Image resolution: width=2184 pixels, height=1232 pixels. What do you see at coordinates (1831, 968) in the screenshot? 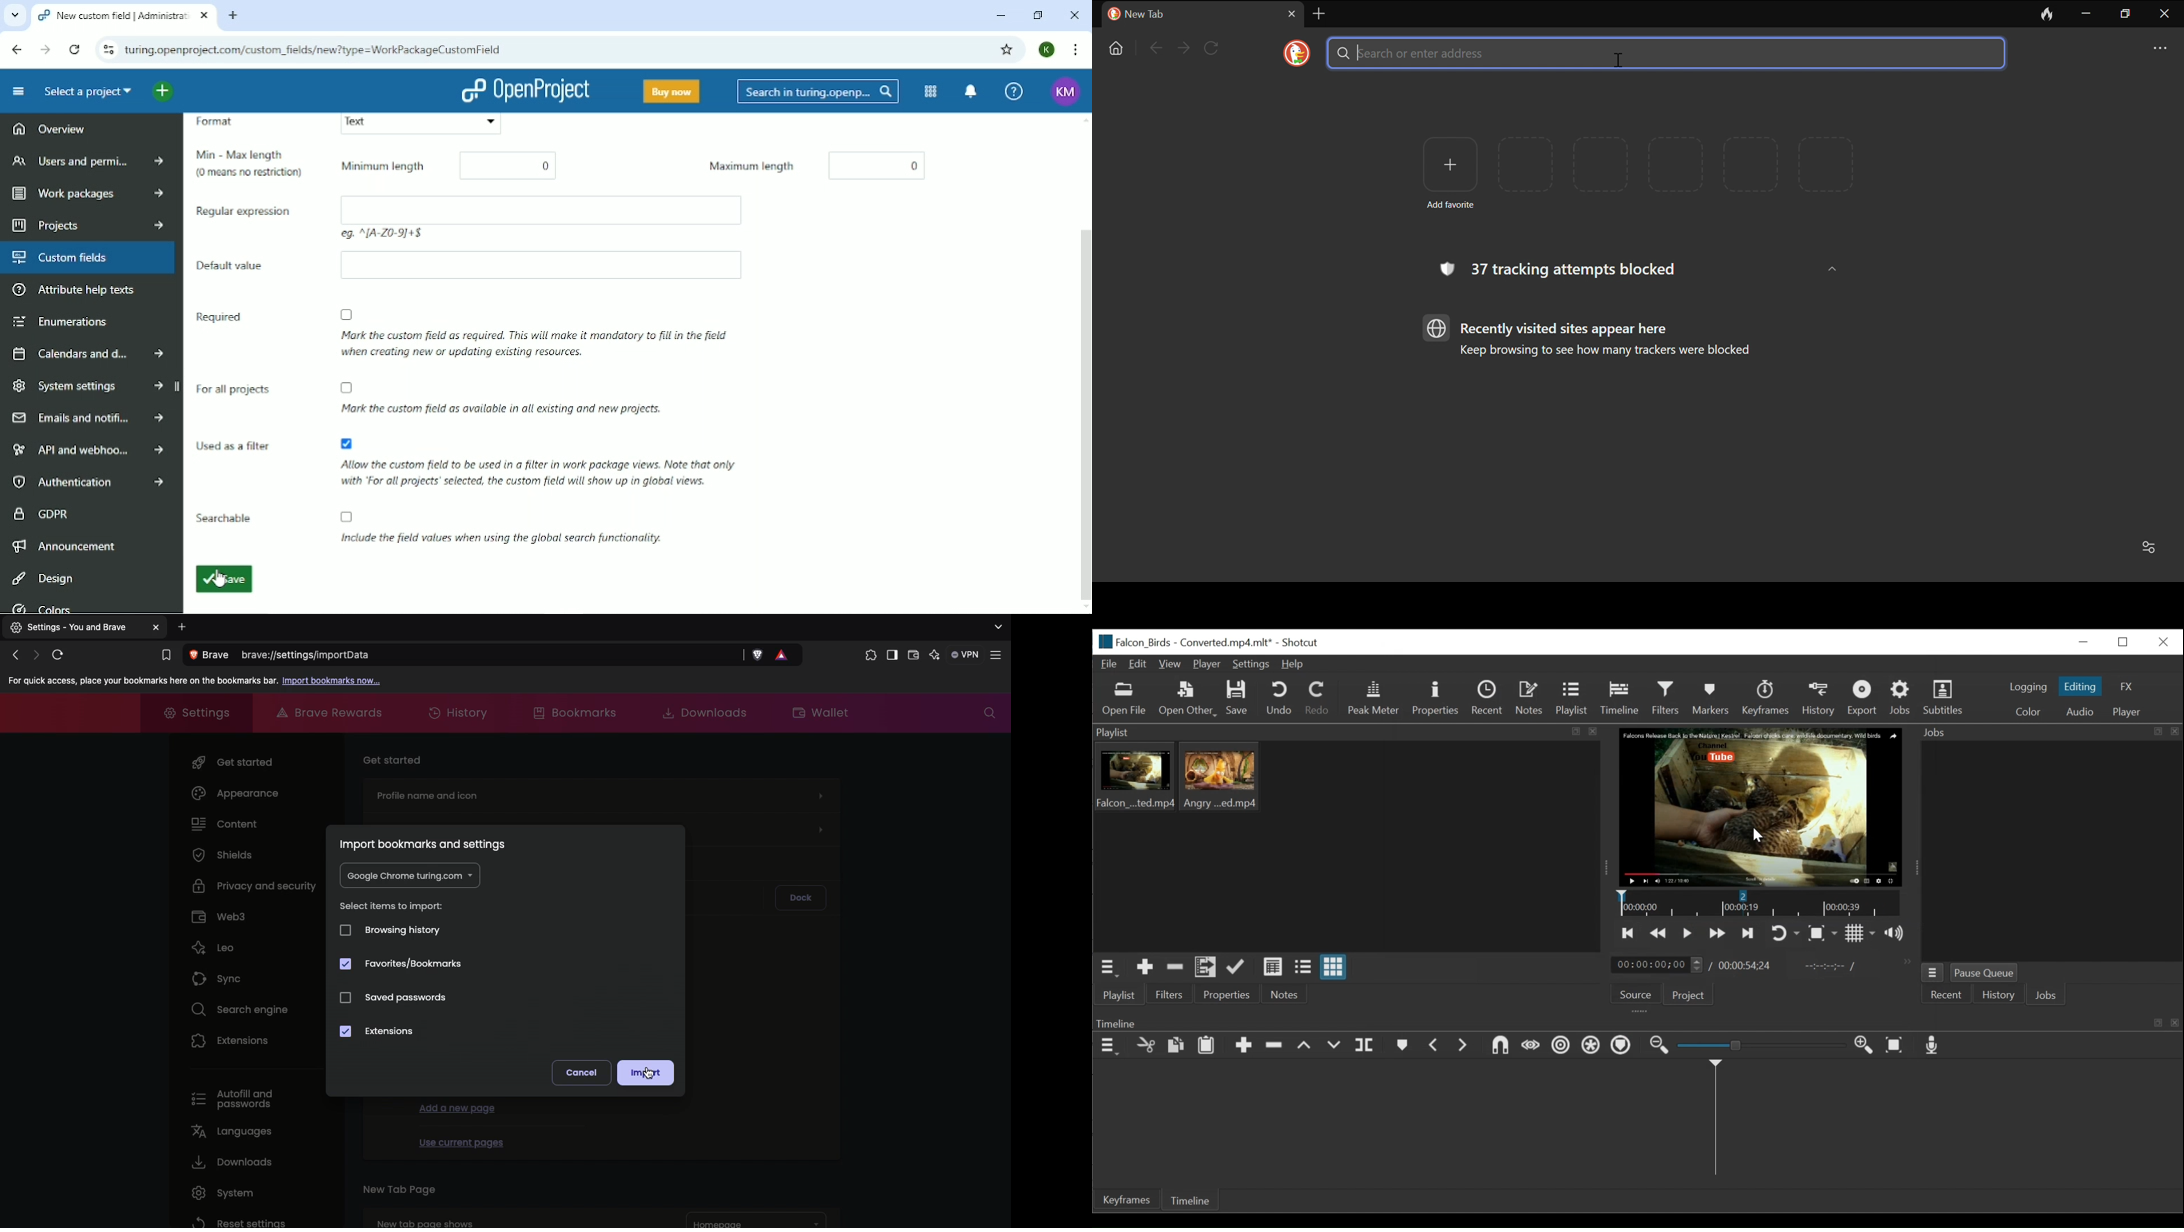
I see `In point` at bounding box center [1831, 968].